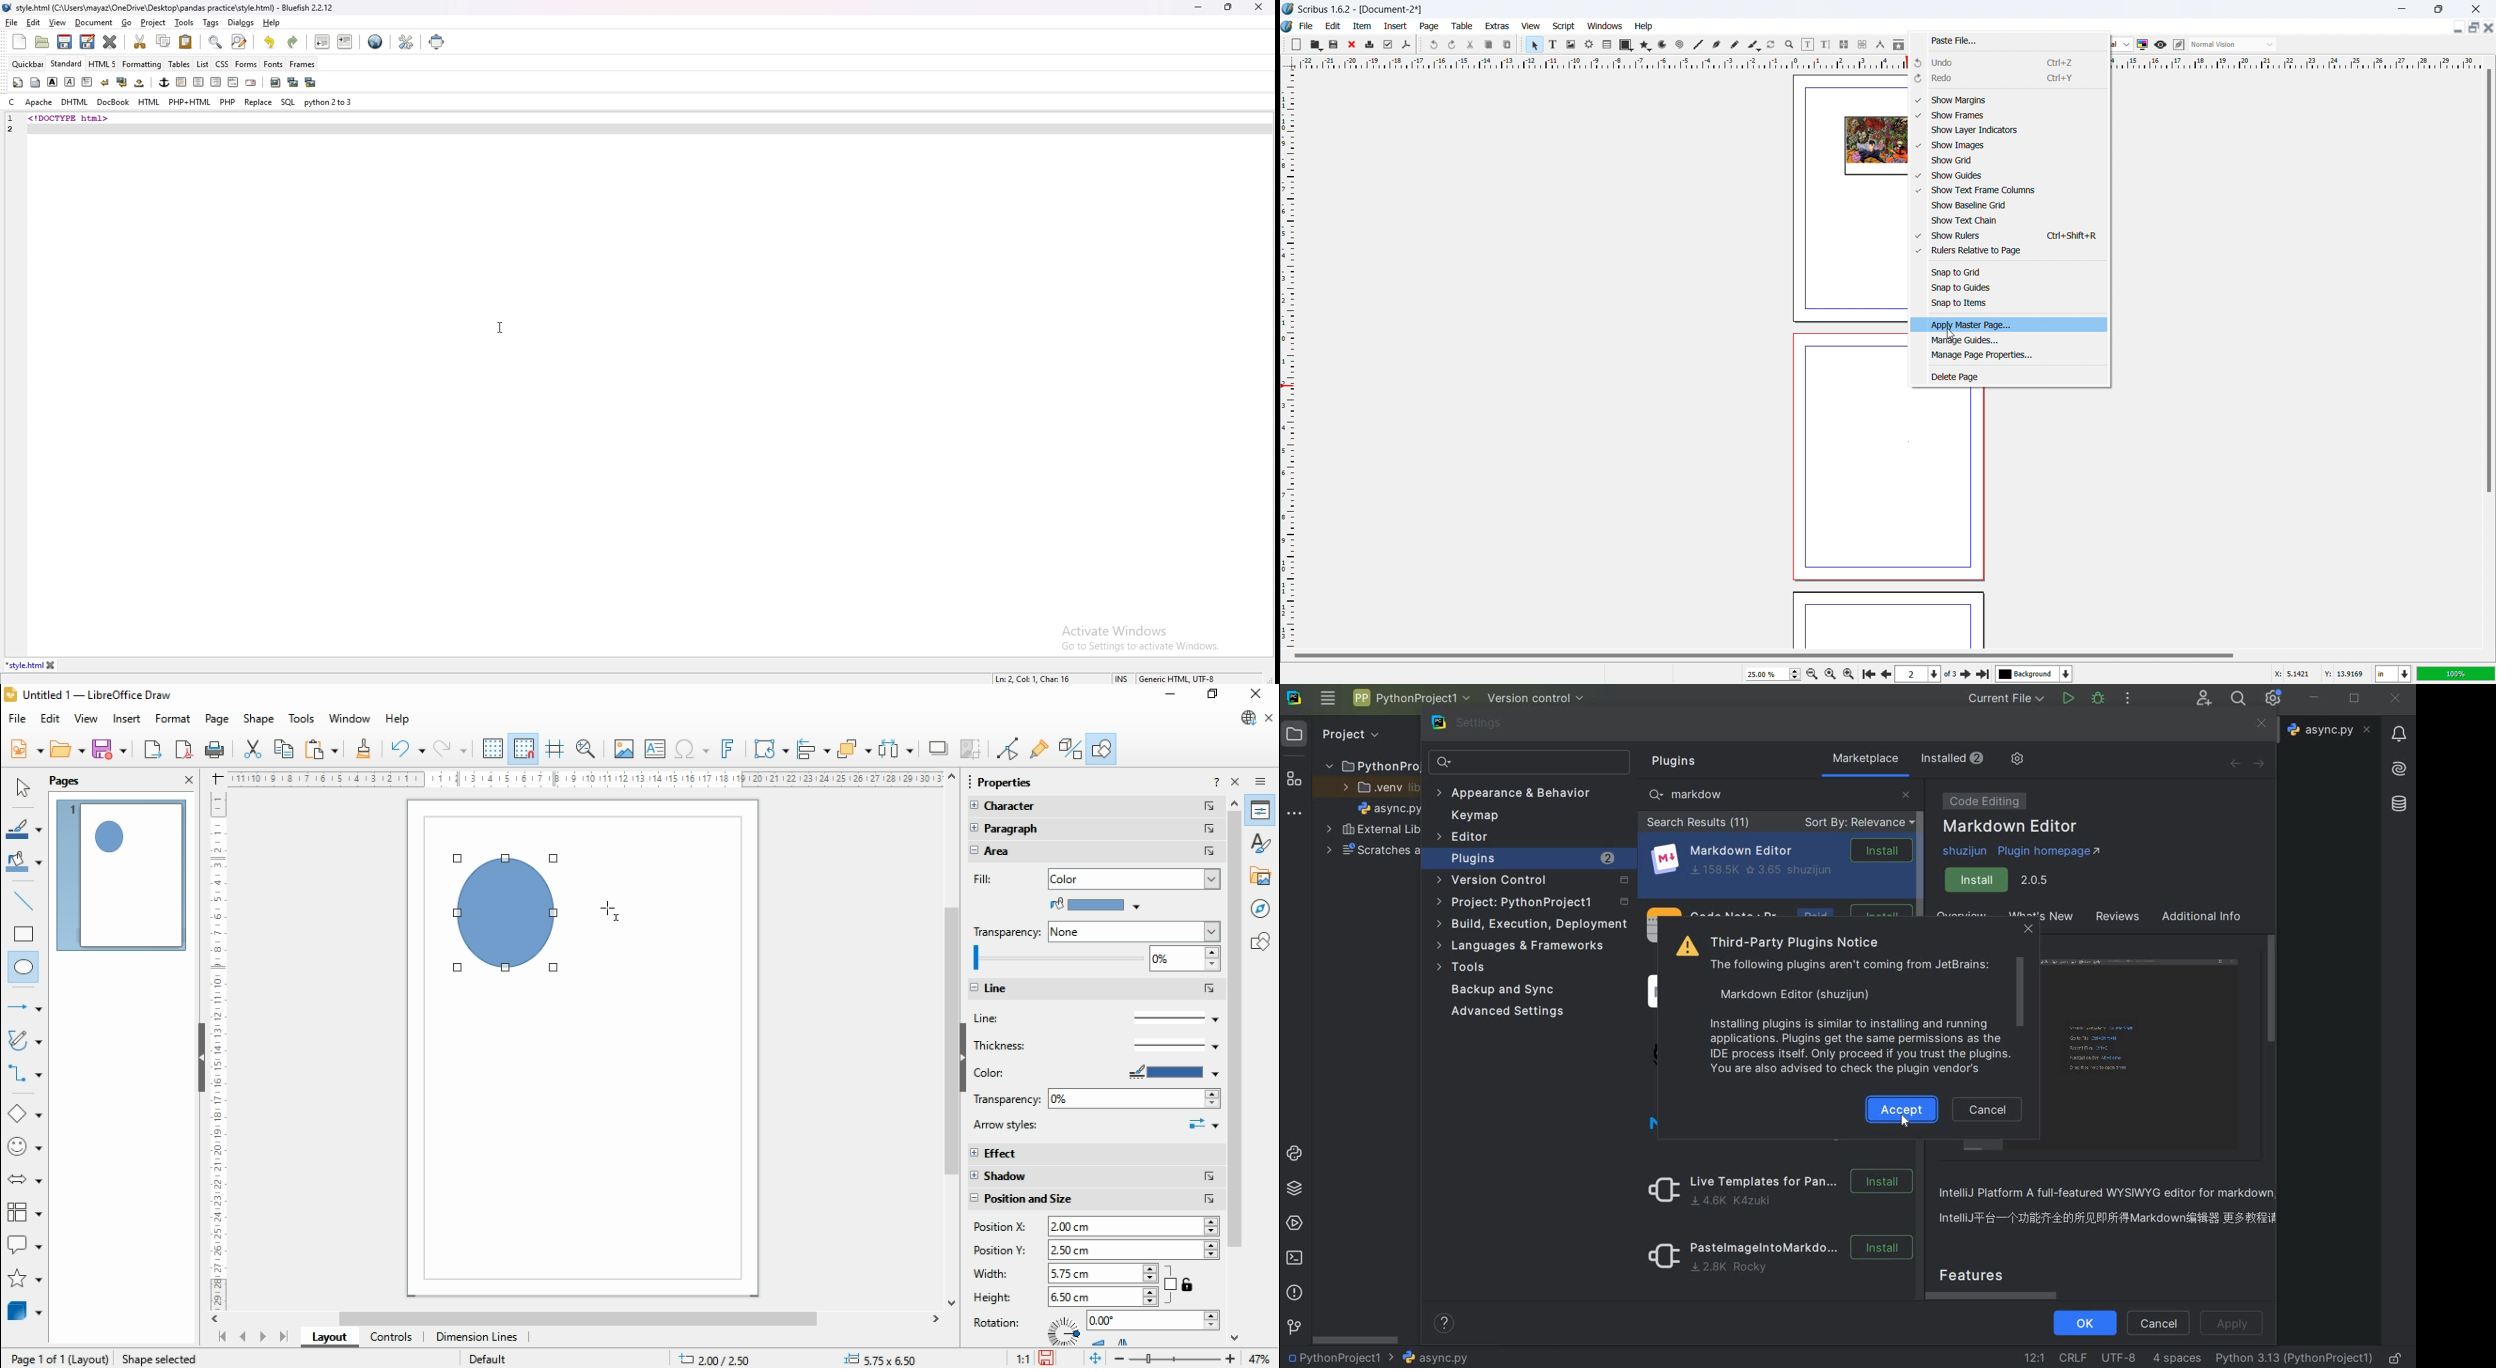 The width and height of the screenshot is (2520, 1372). I want to click on dhtml, so click(74, 103).